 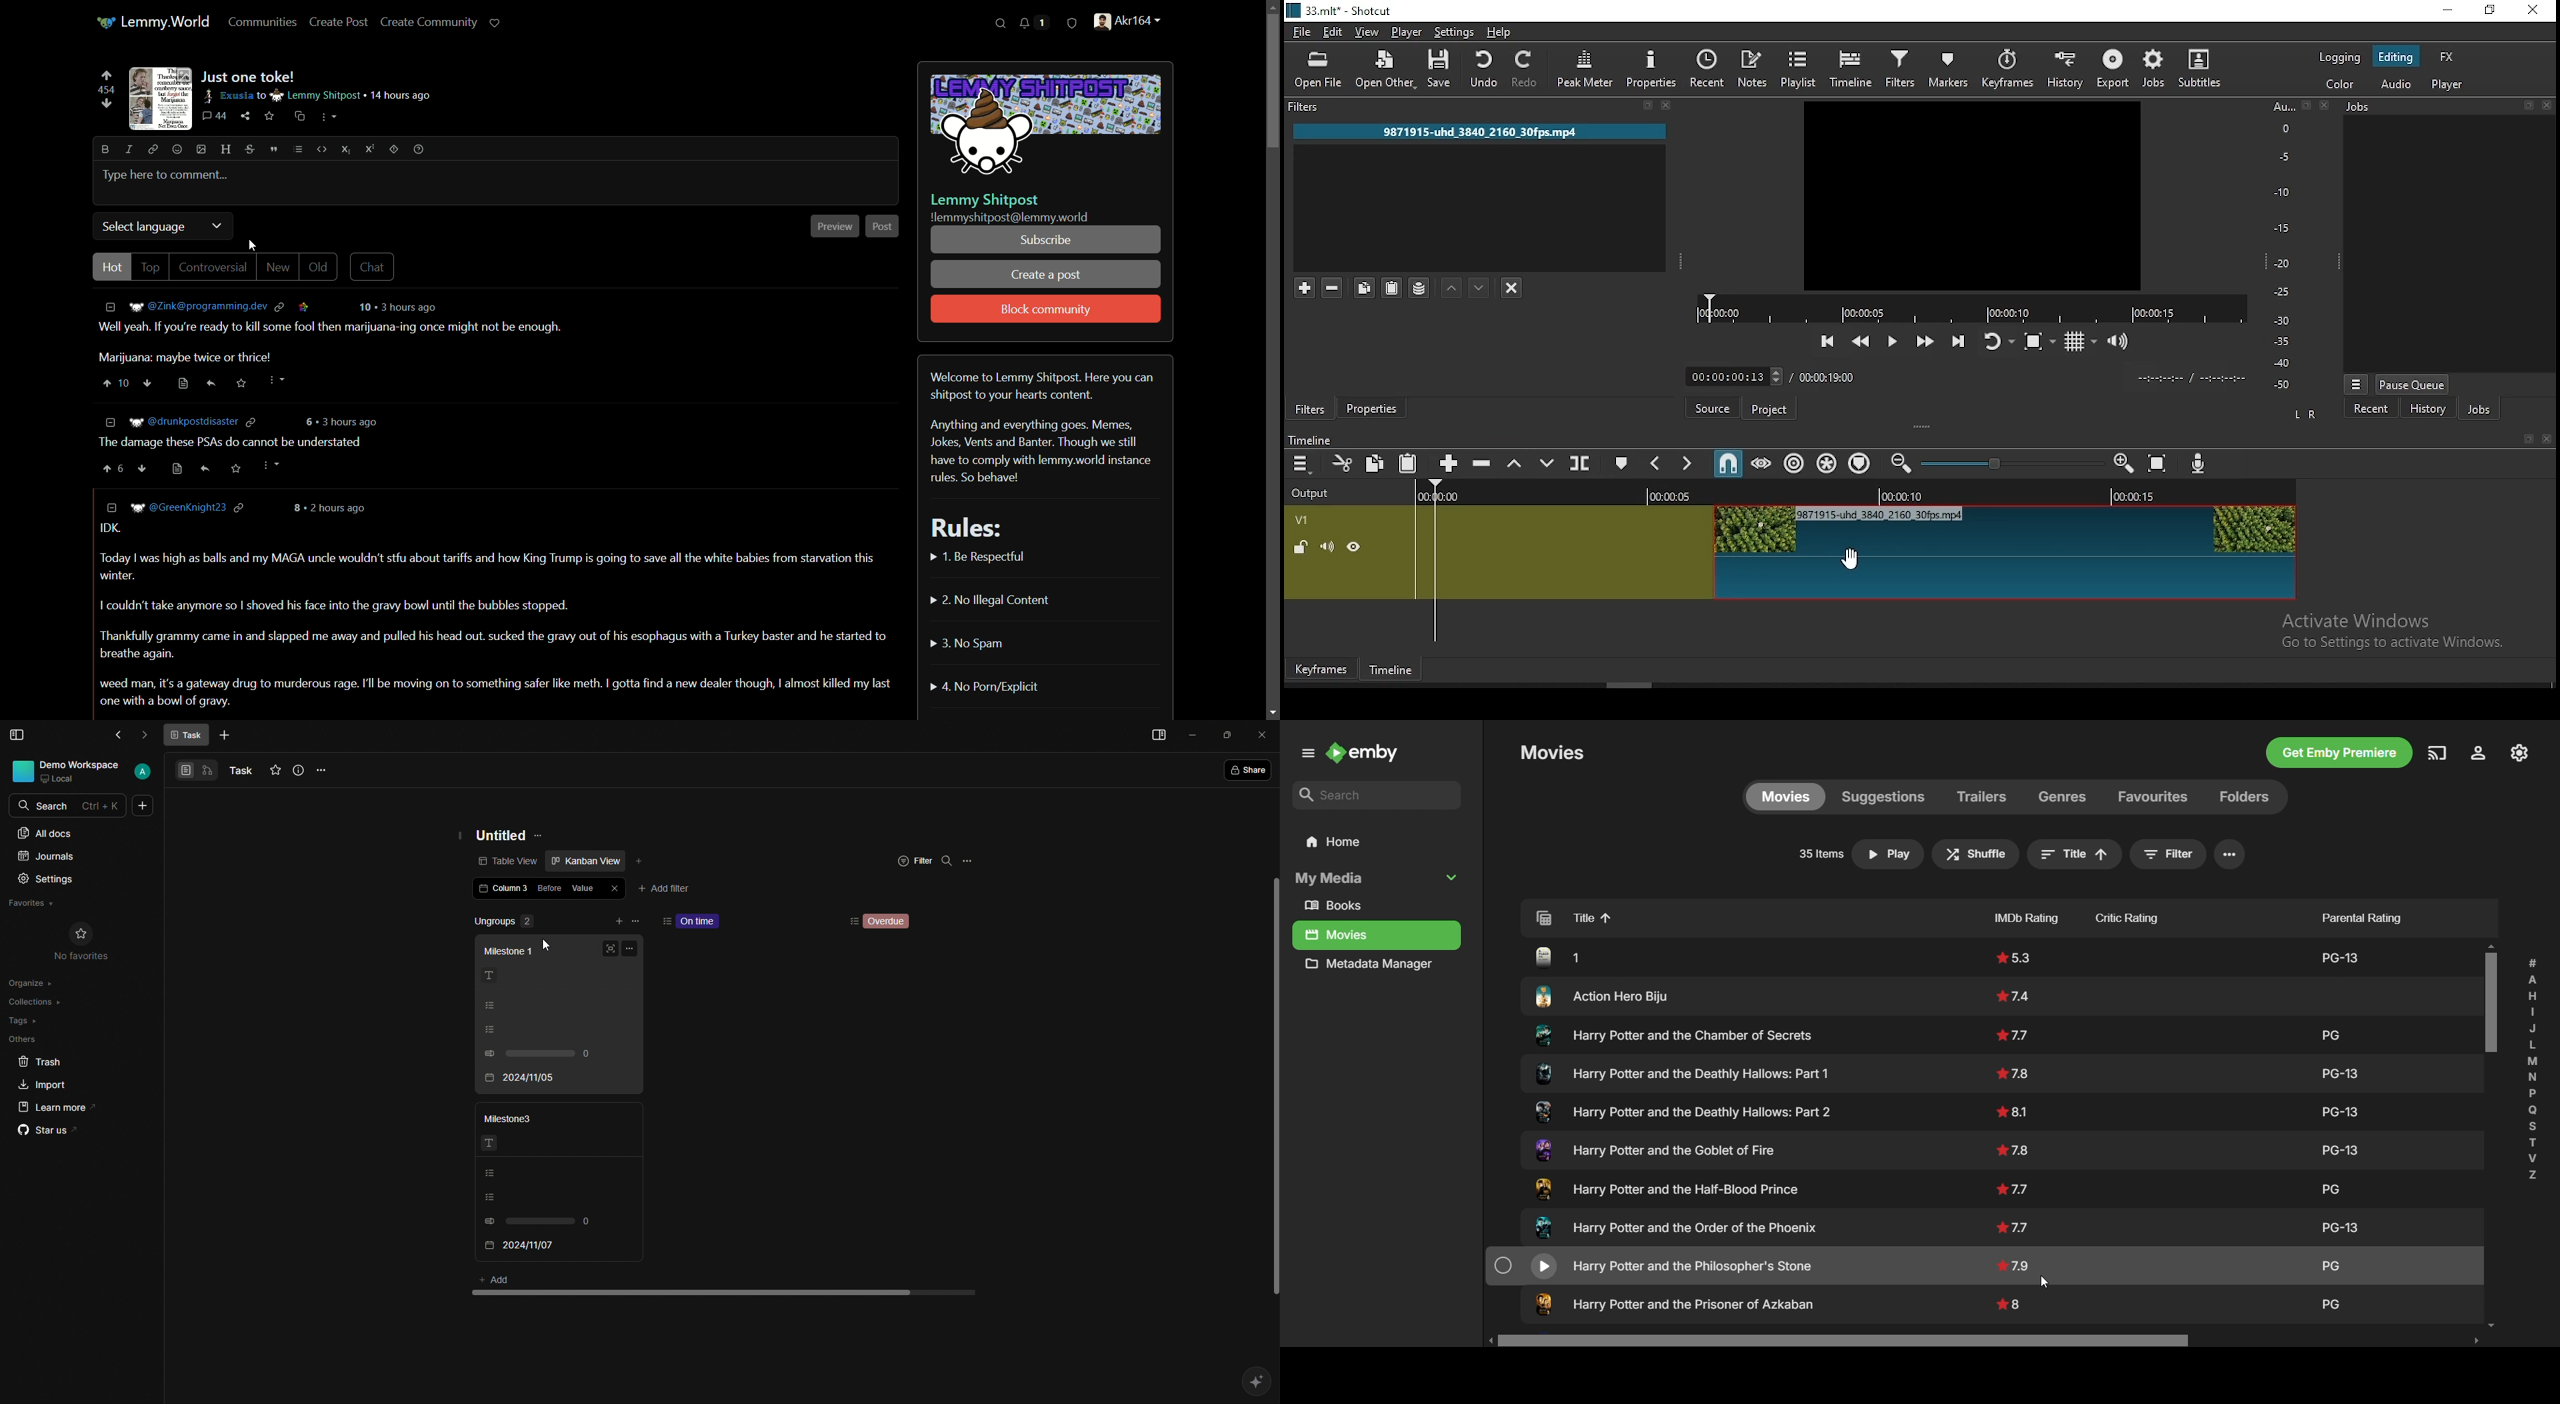 What do you see at coordinates (498, 1006) in the screenshot?
I see `Listing` at bounding box center [498, 1006].